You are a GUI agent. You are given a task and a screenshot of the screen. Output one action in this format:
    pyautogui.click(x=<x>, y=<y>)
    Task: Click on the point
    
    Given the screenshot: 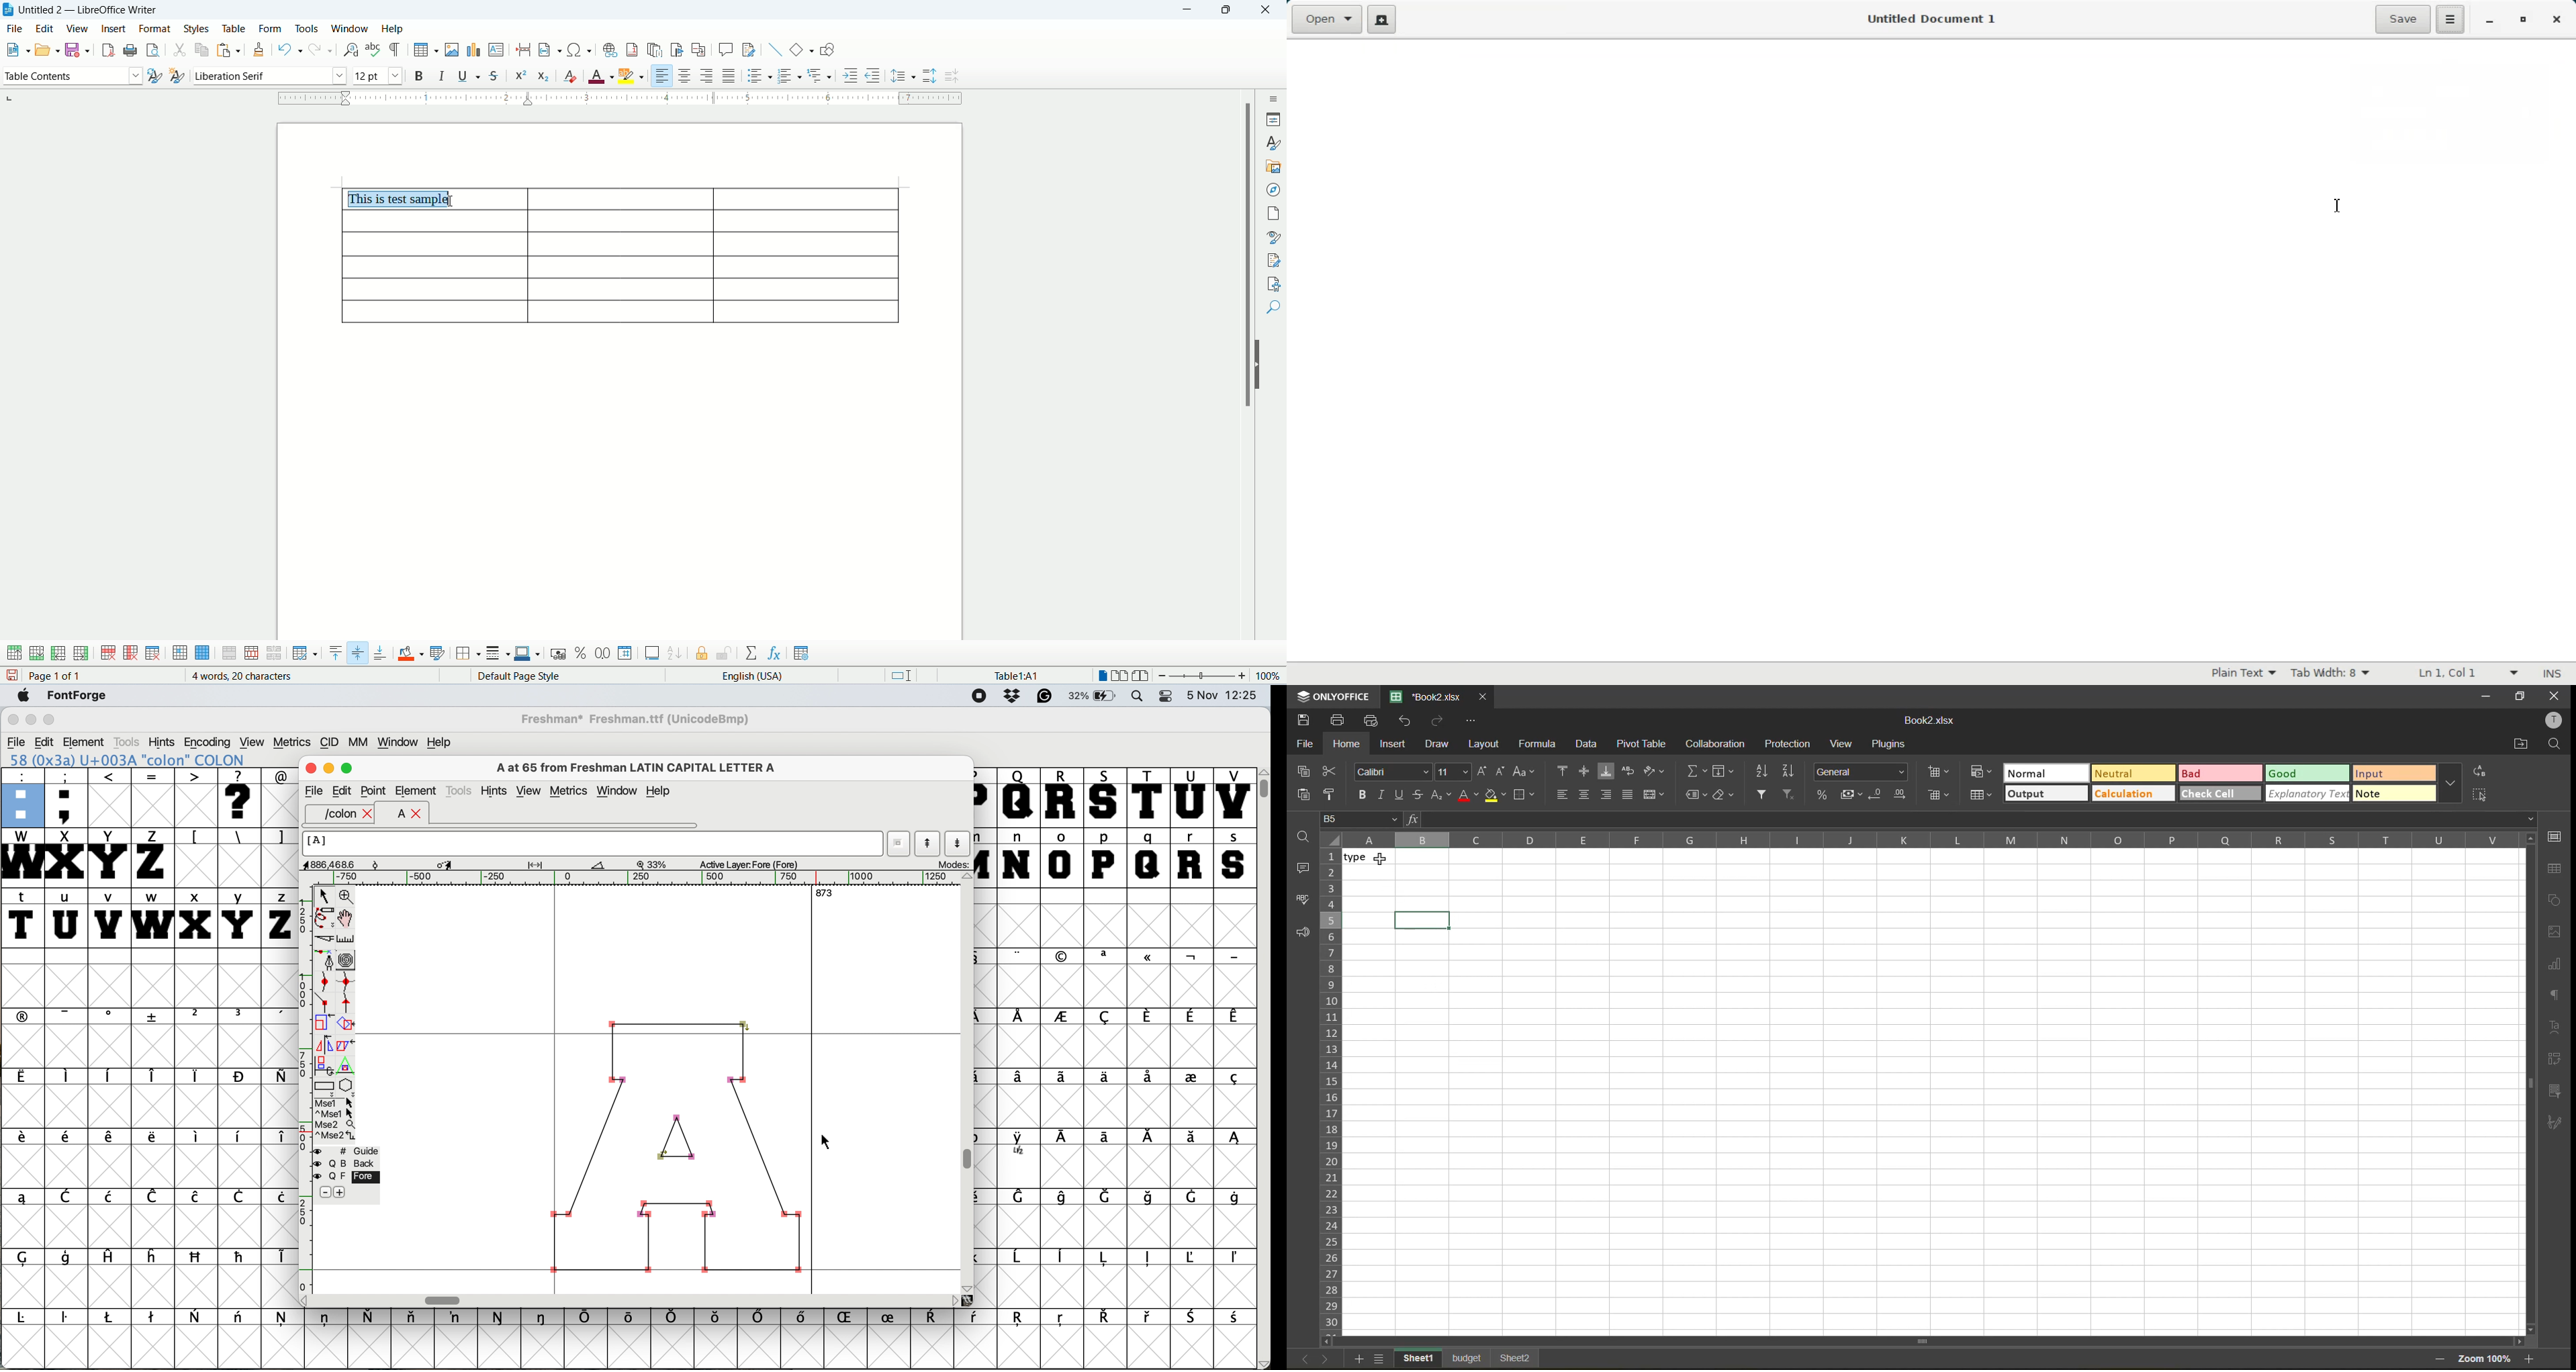 What is the action you would take?
    pyautogui.click(x=374, y=790)
    